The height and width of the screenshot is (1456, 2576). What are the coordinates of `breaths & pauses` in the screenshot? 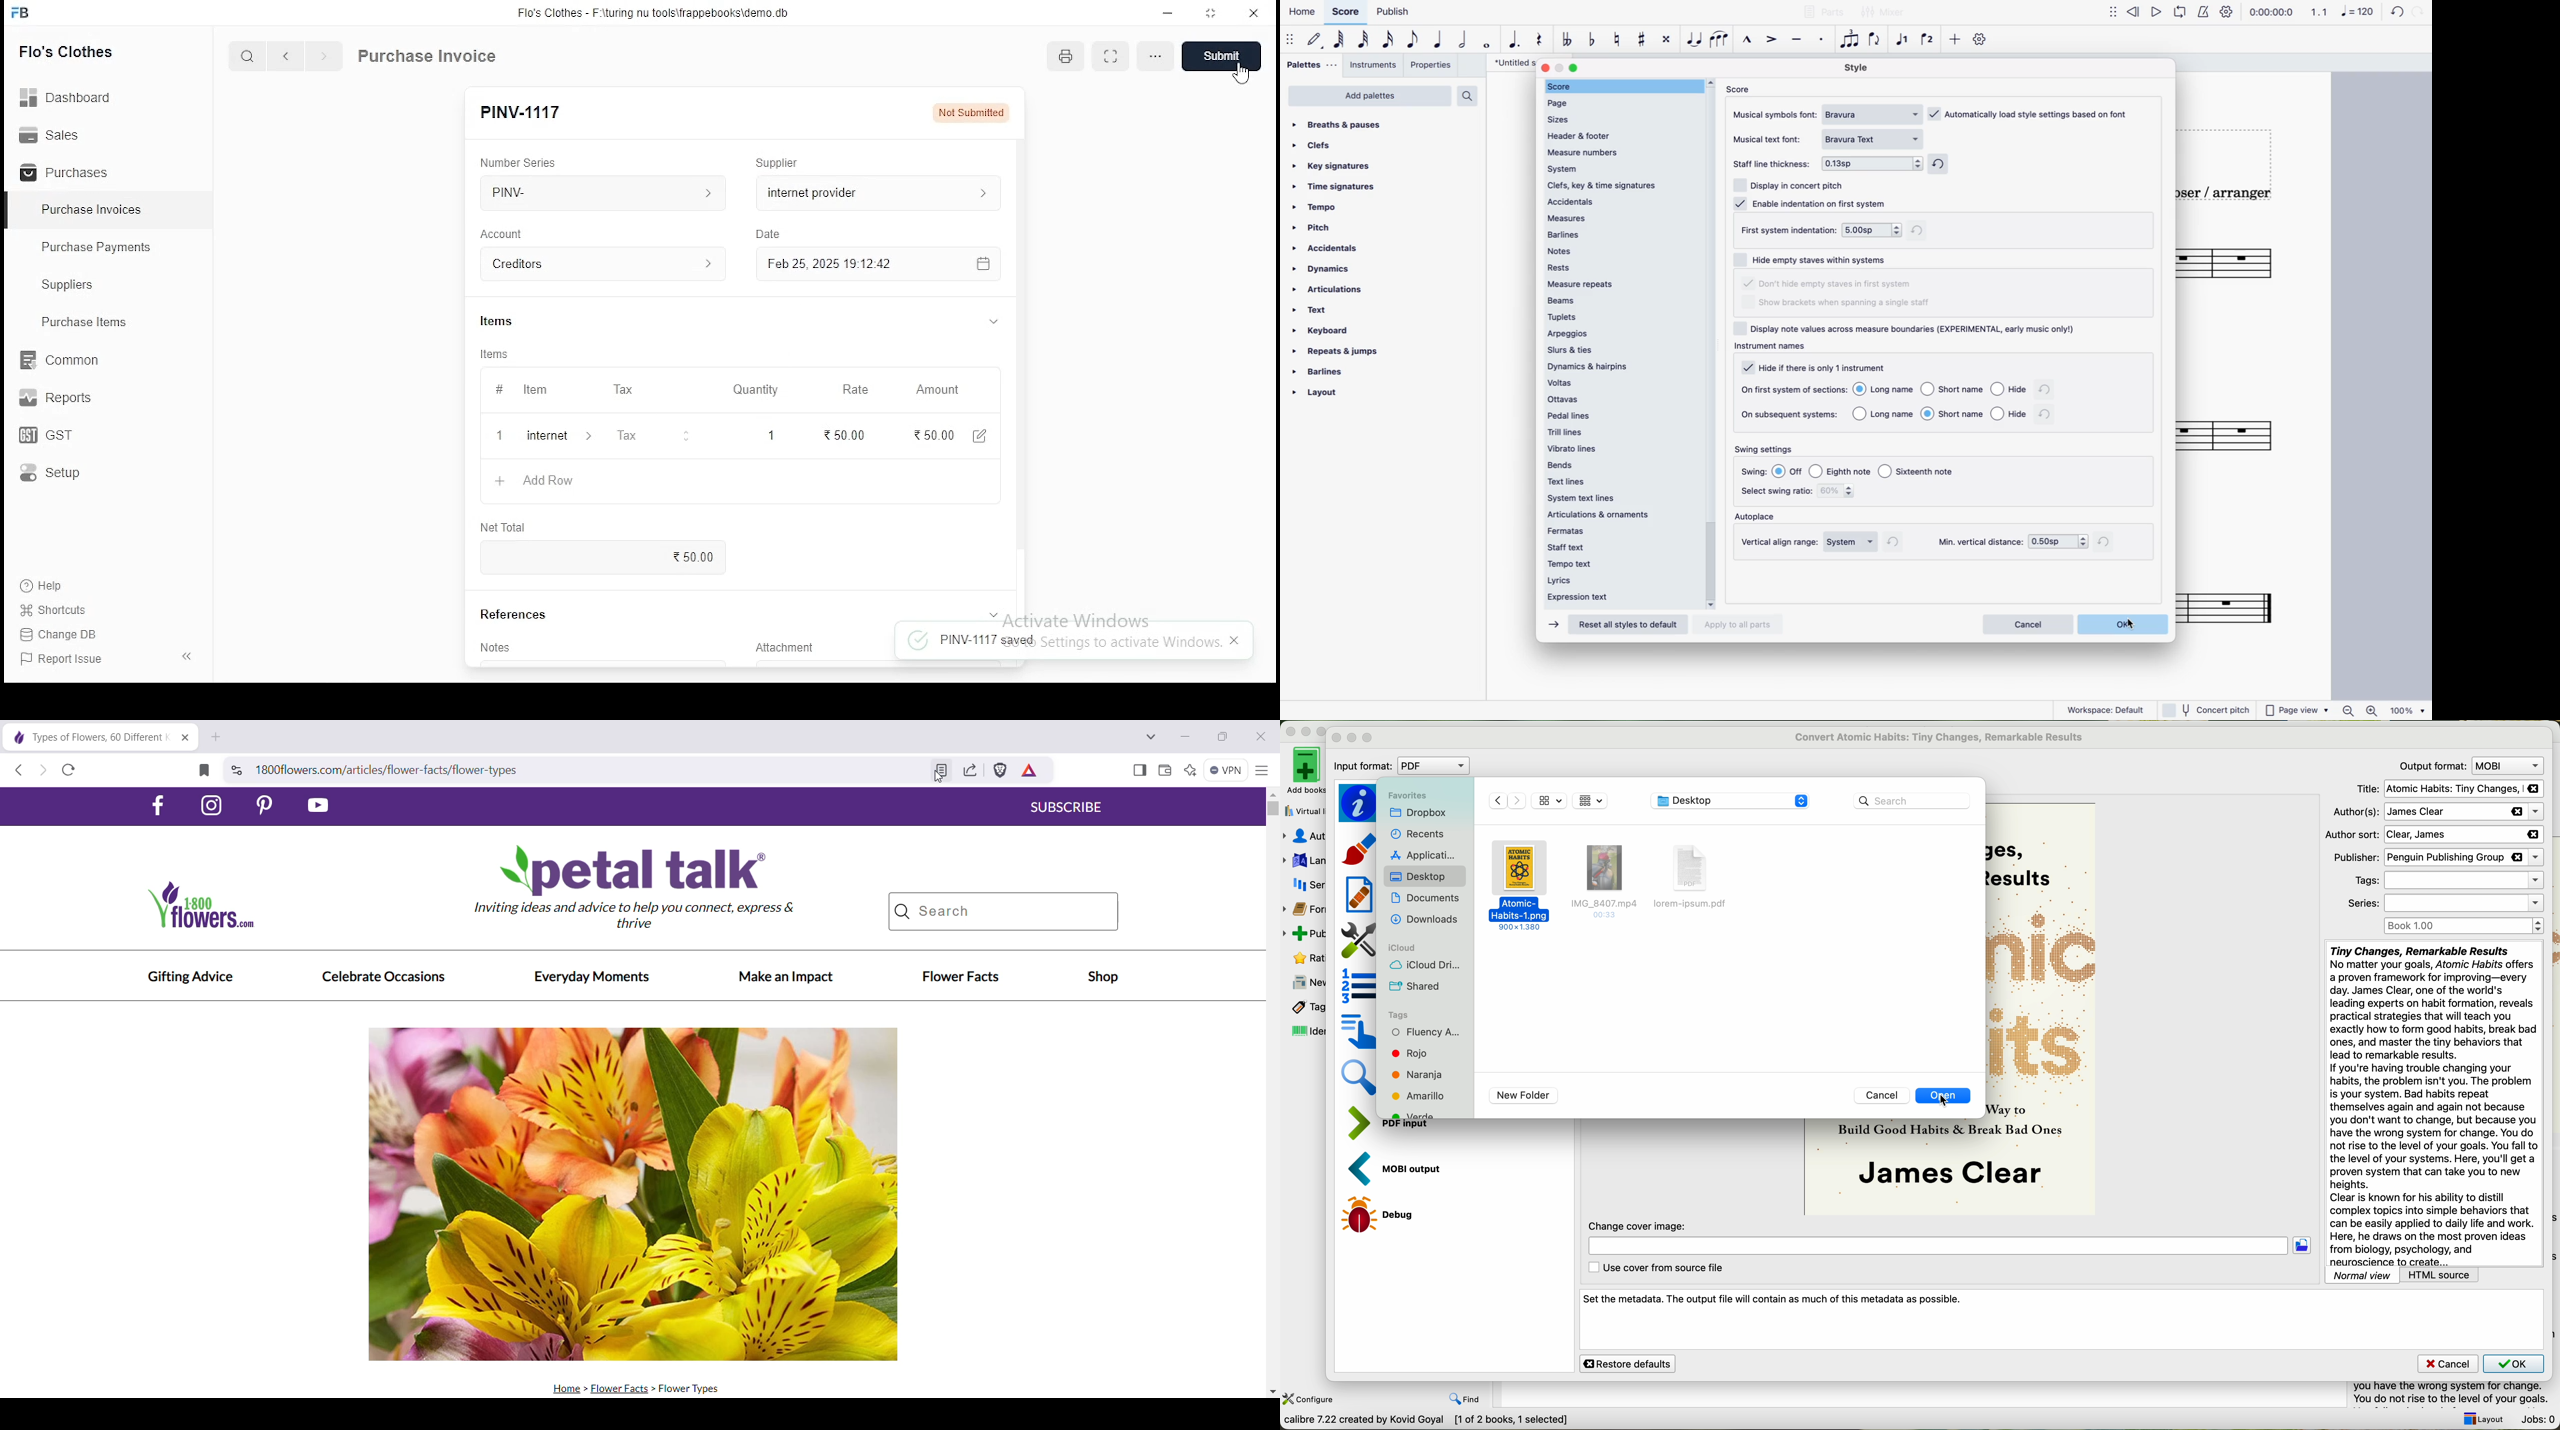 It's located at (1344, 123).